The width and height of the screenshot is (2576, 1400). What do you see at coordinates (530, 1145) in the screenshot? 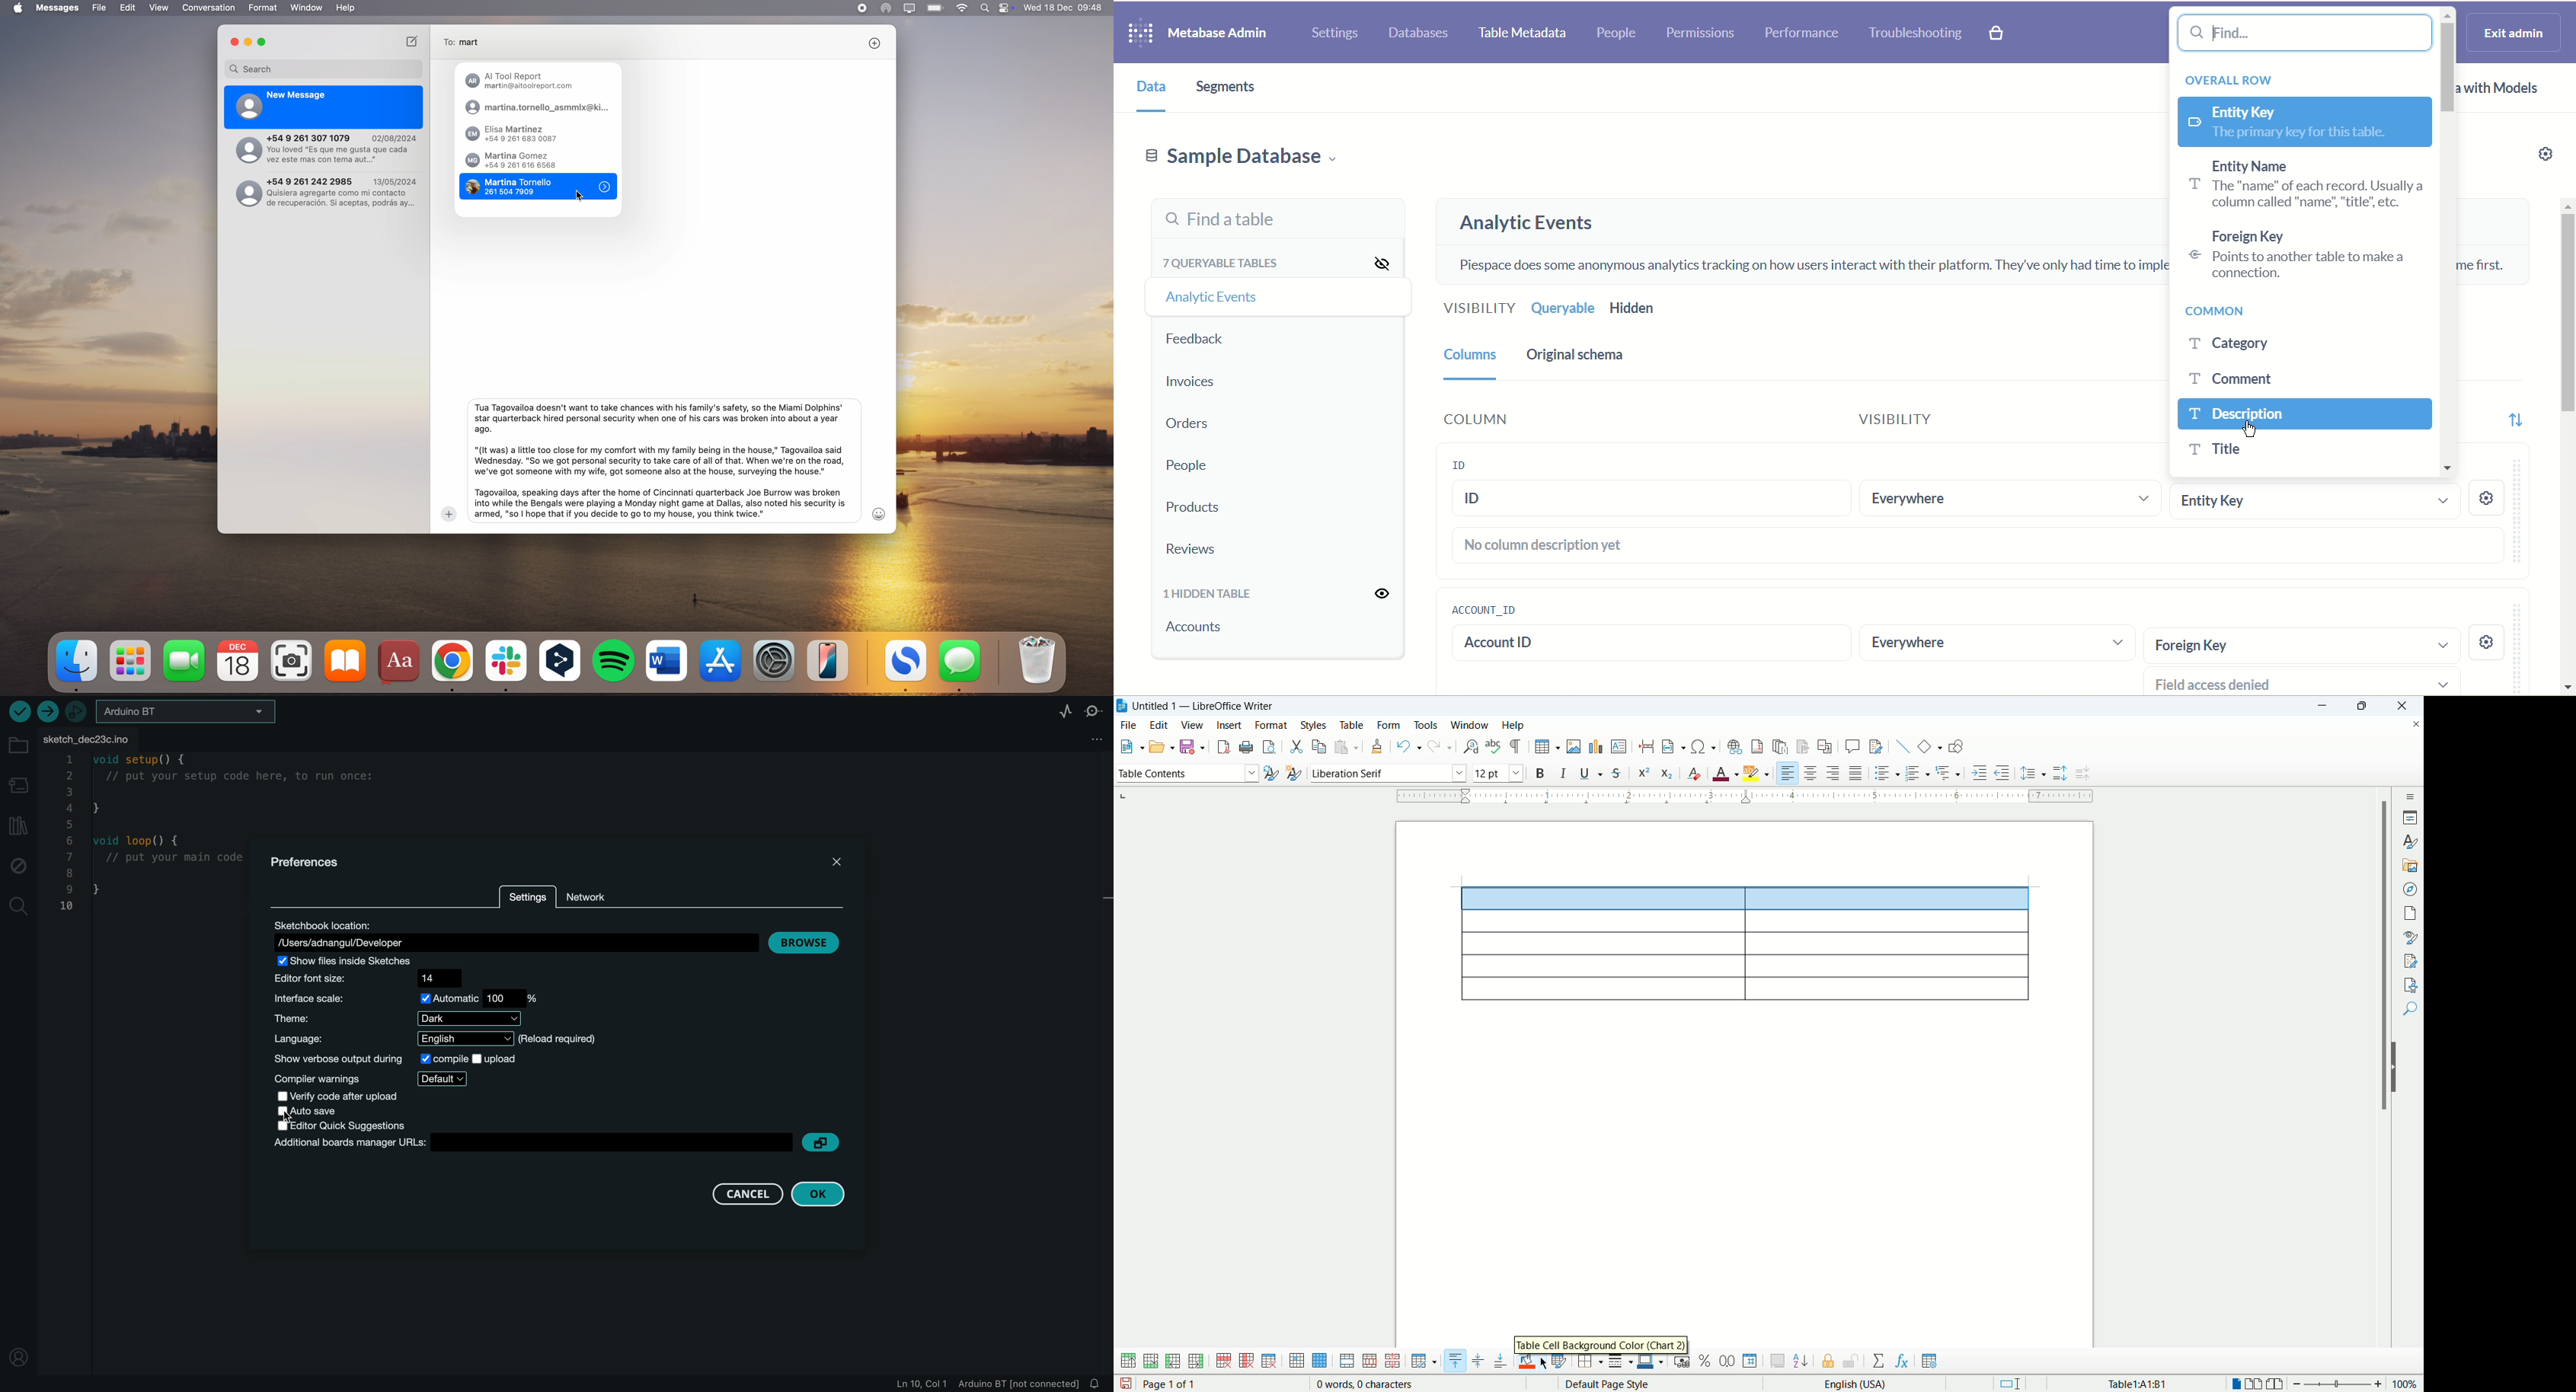
I see `board manger` at bounding box center [530, 1145].